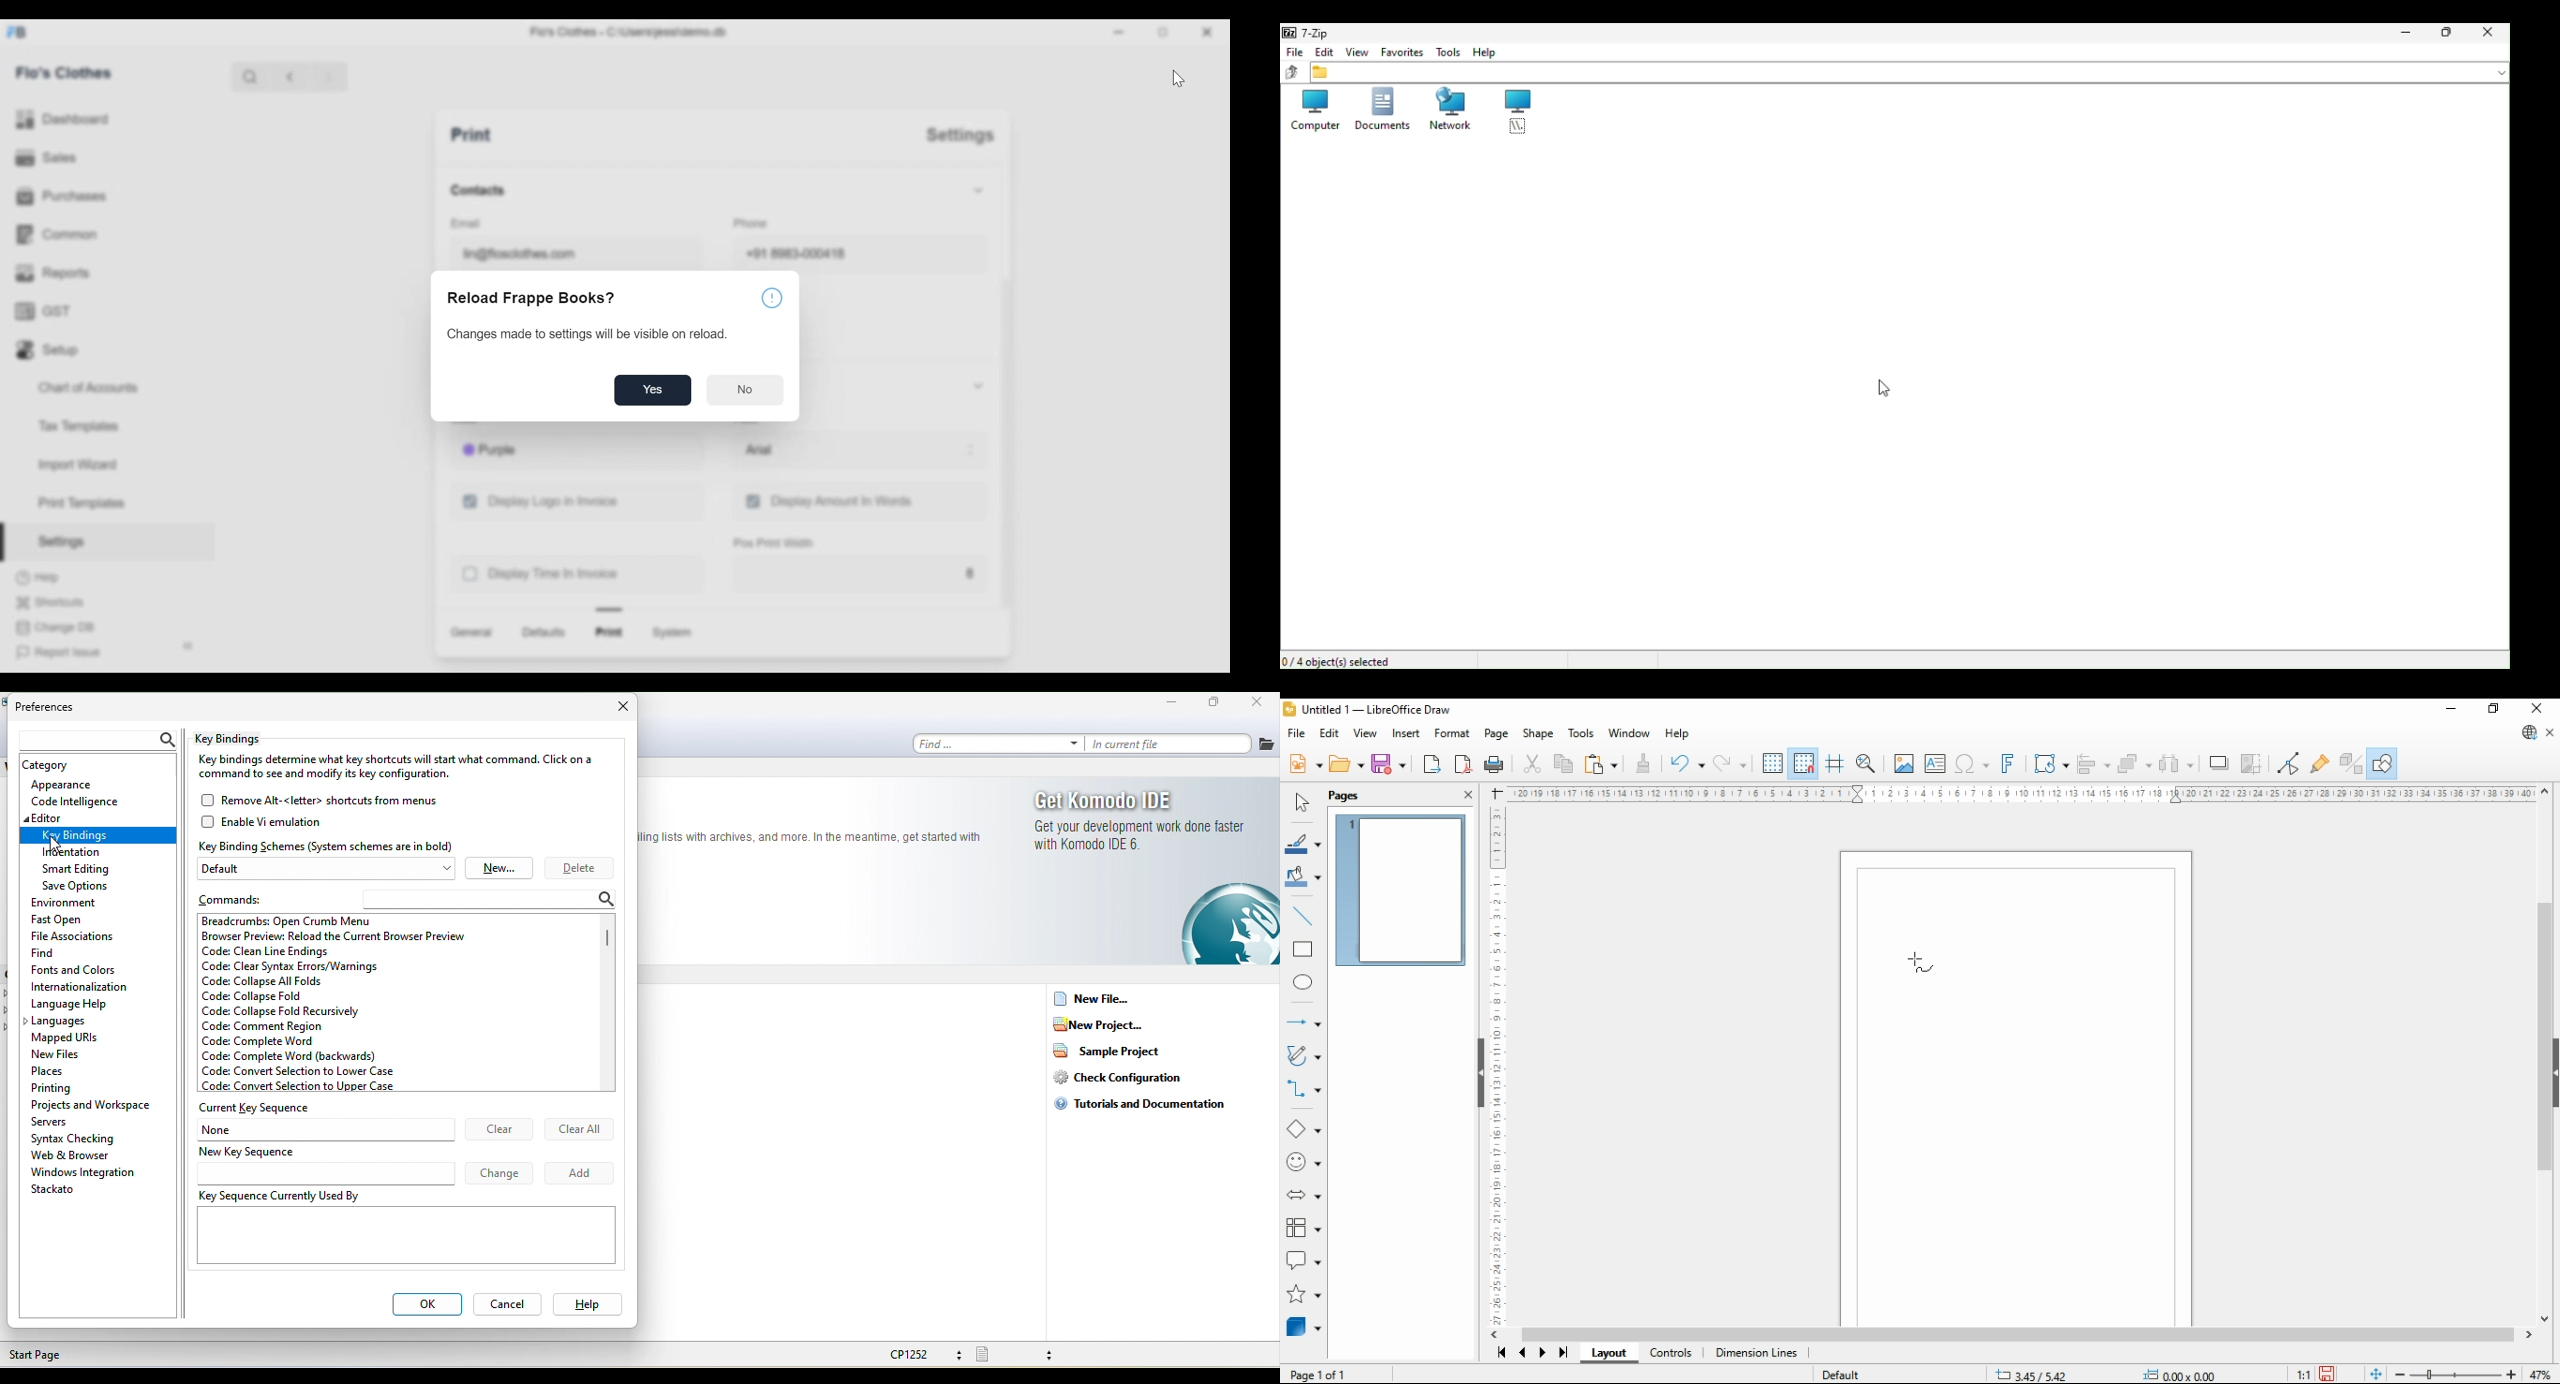 This screenshot has height=1400, width=2576. What do you see at coordinates (1531, 765) in the screenshot?
I see `cut` at bounding box center [1531, 765].